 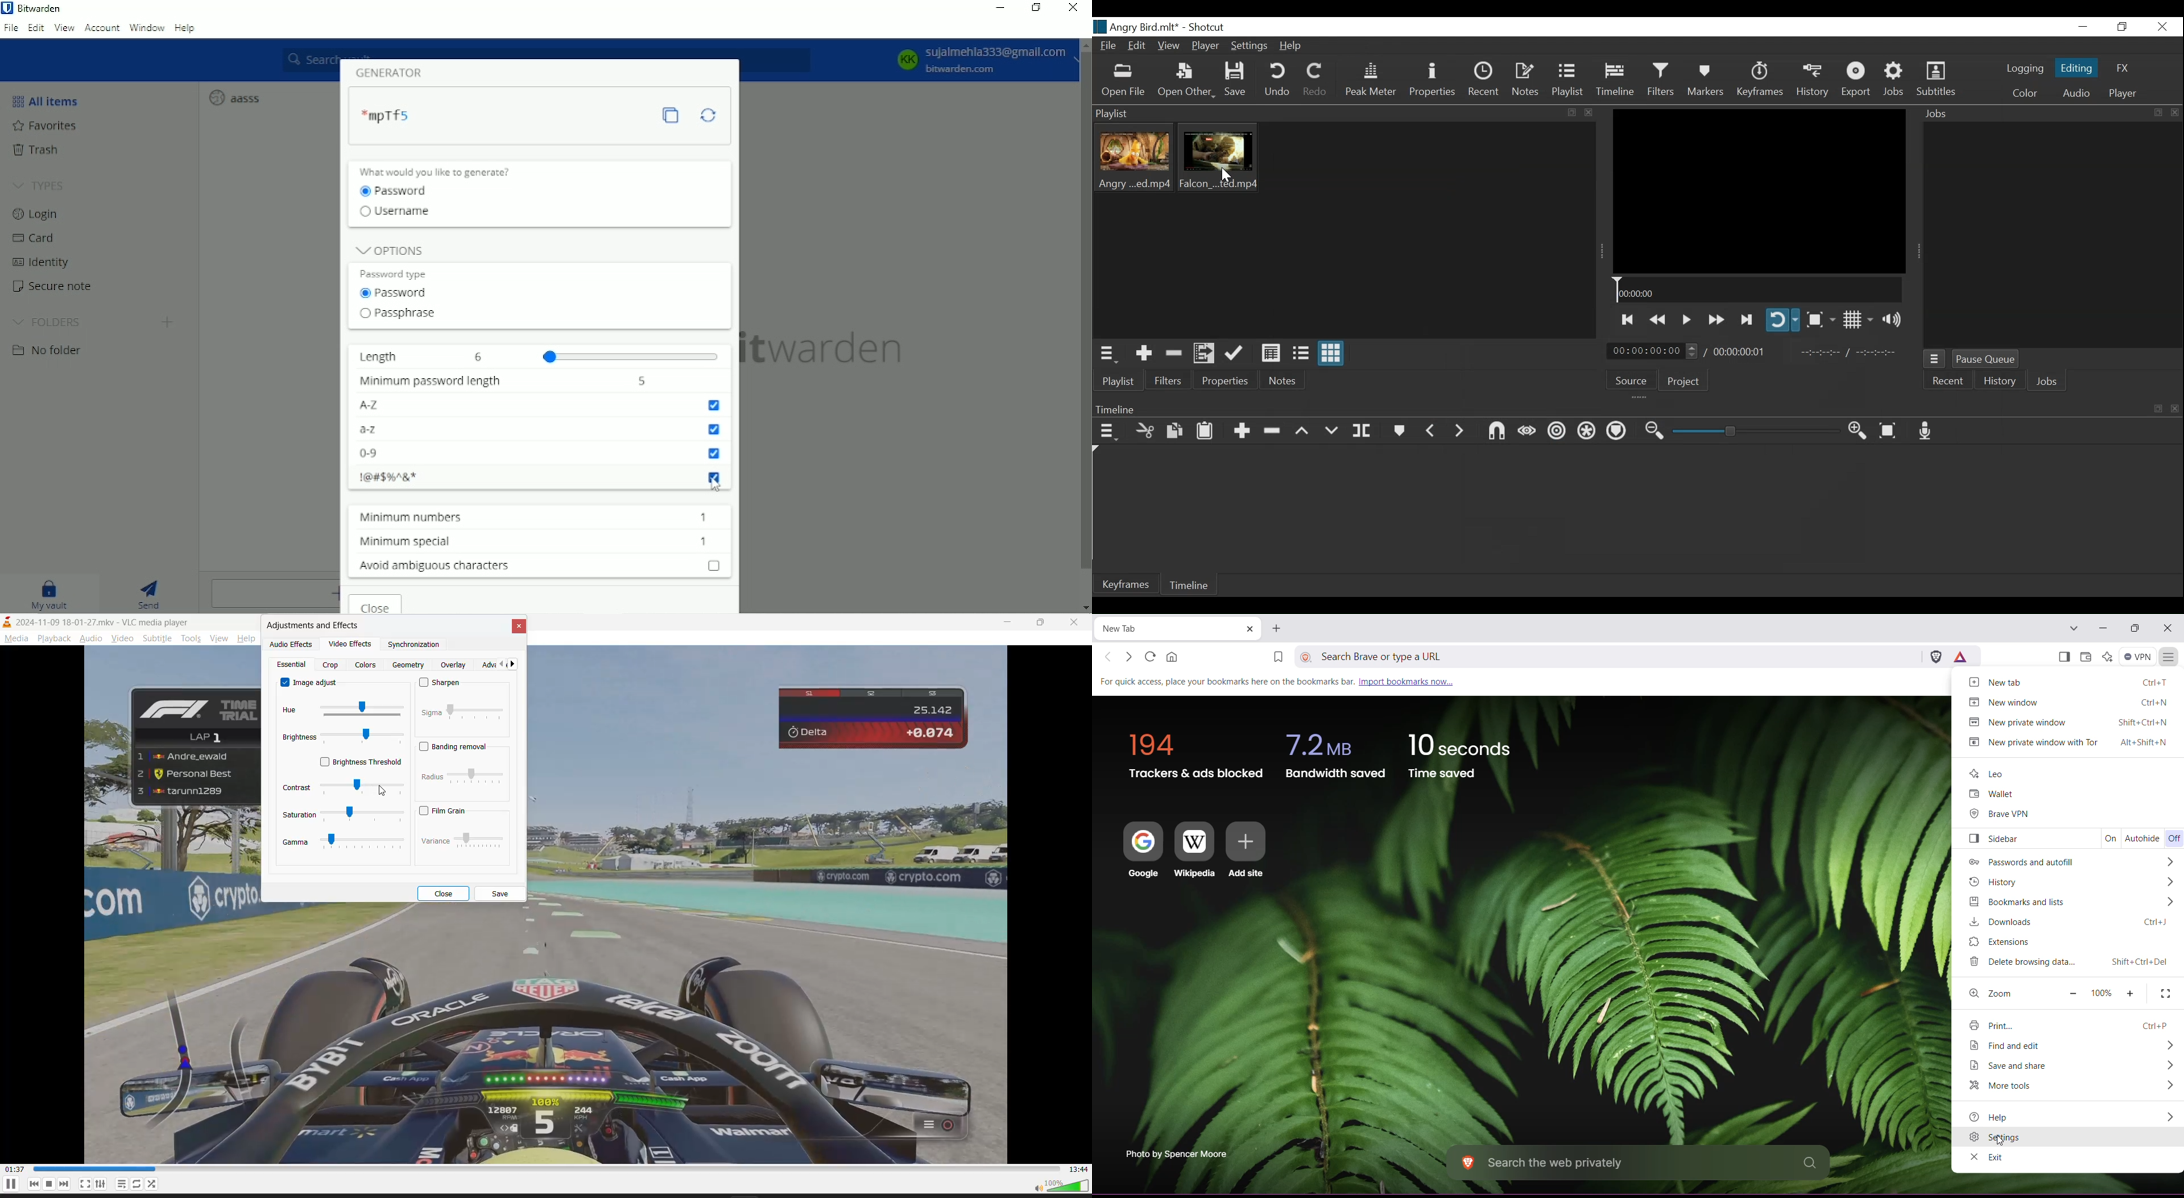 What do you see at coordinates (2123, 27) in the screenshot?
I see `Restore` at bounding box center [2123, 27].